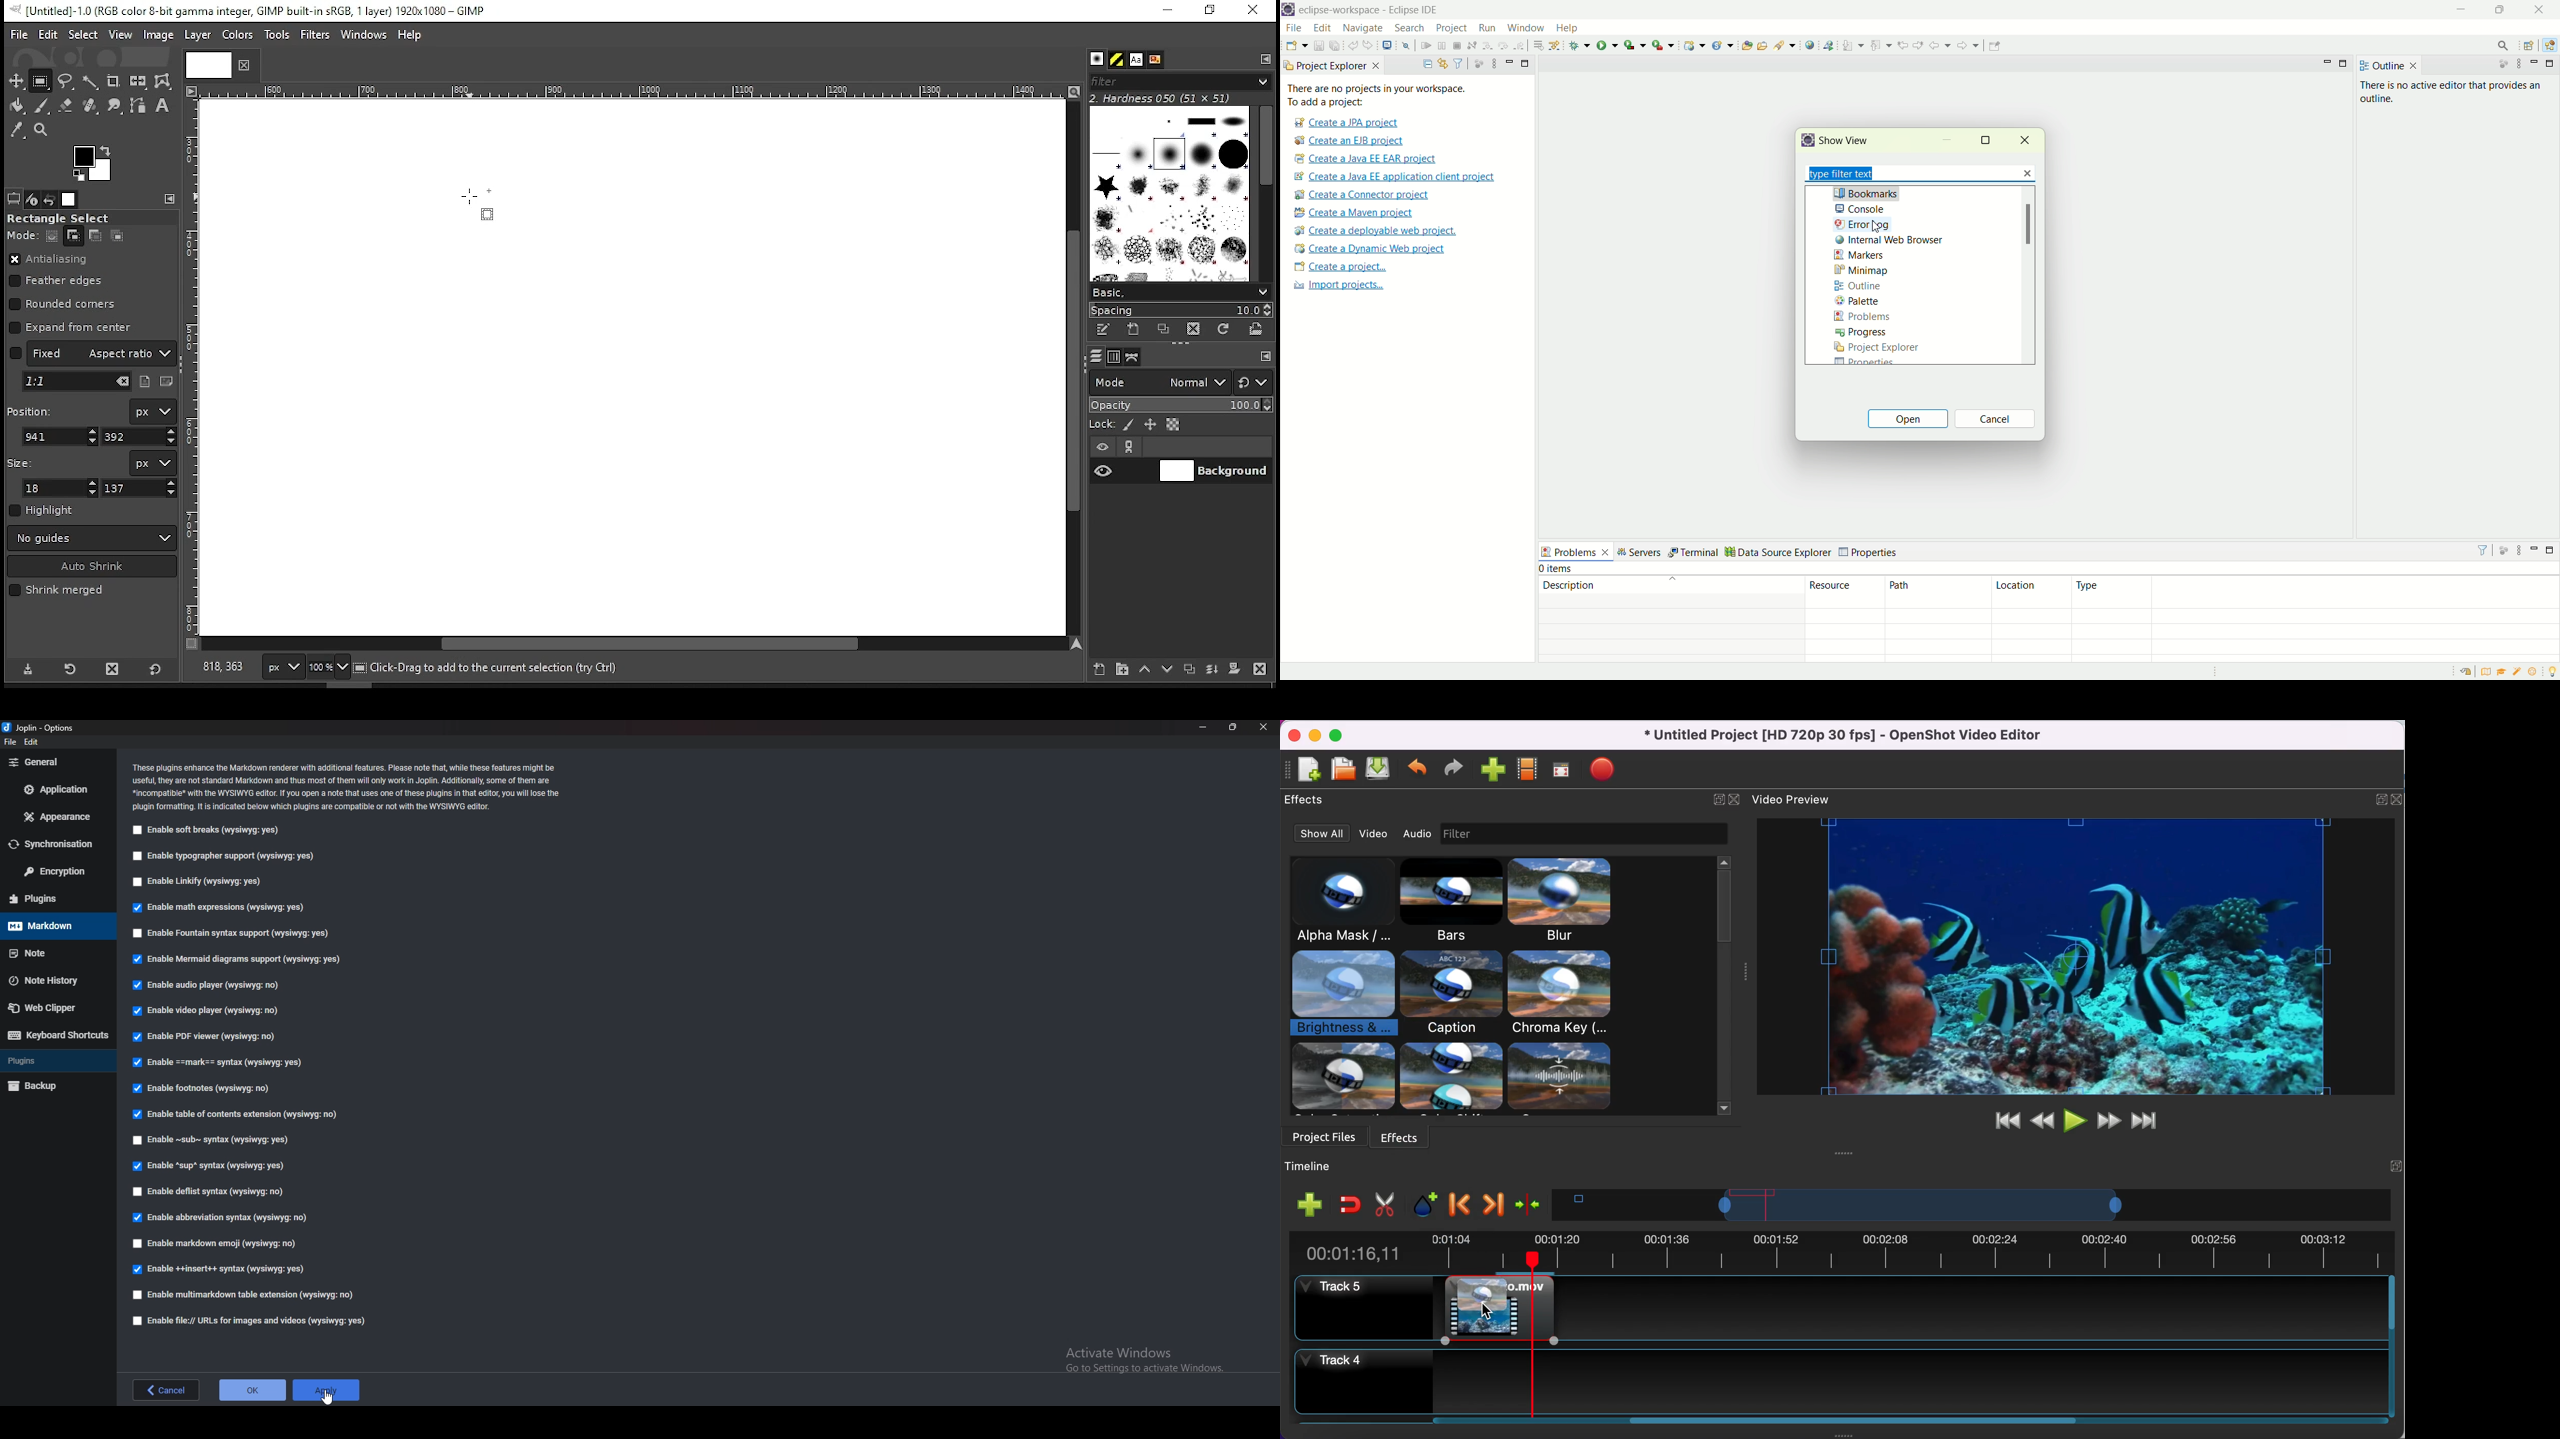  Describe the element at coordinates (220, 1245) in the screenshot. I see `enable Markdown Emoji` at that location.